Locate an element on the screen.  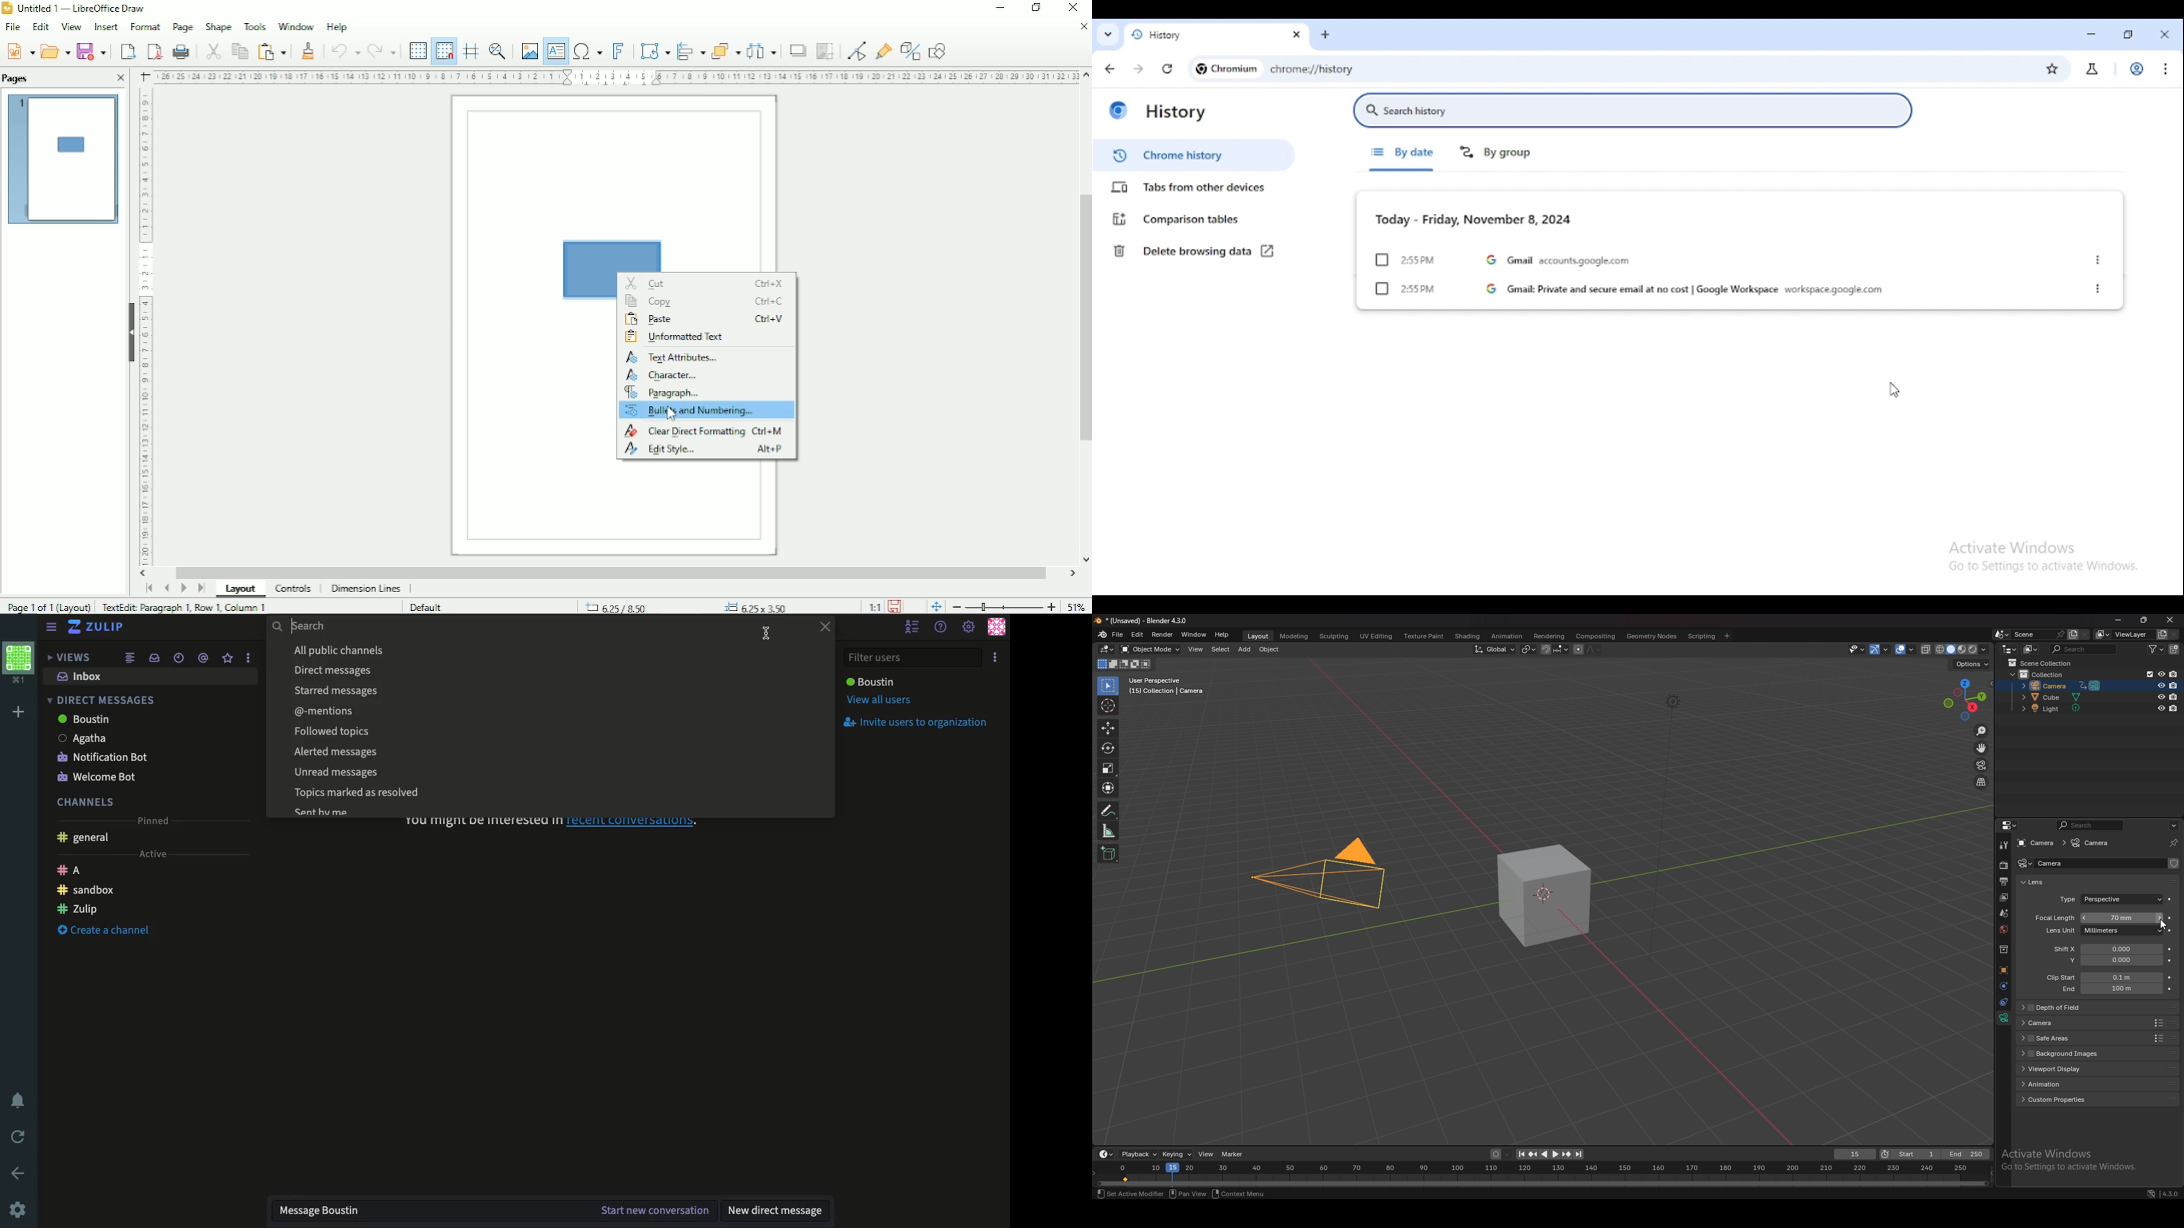
constraints is located at coordinates (2004, 1002).